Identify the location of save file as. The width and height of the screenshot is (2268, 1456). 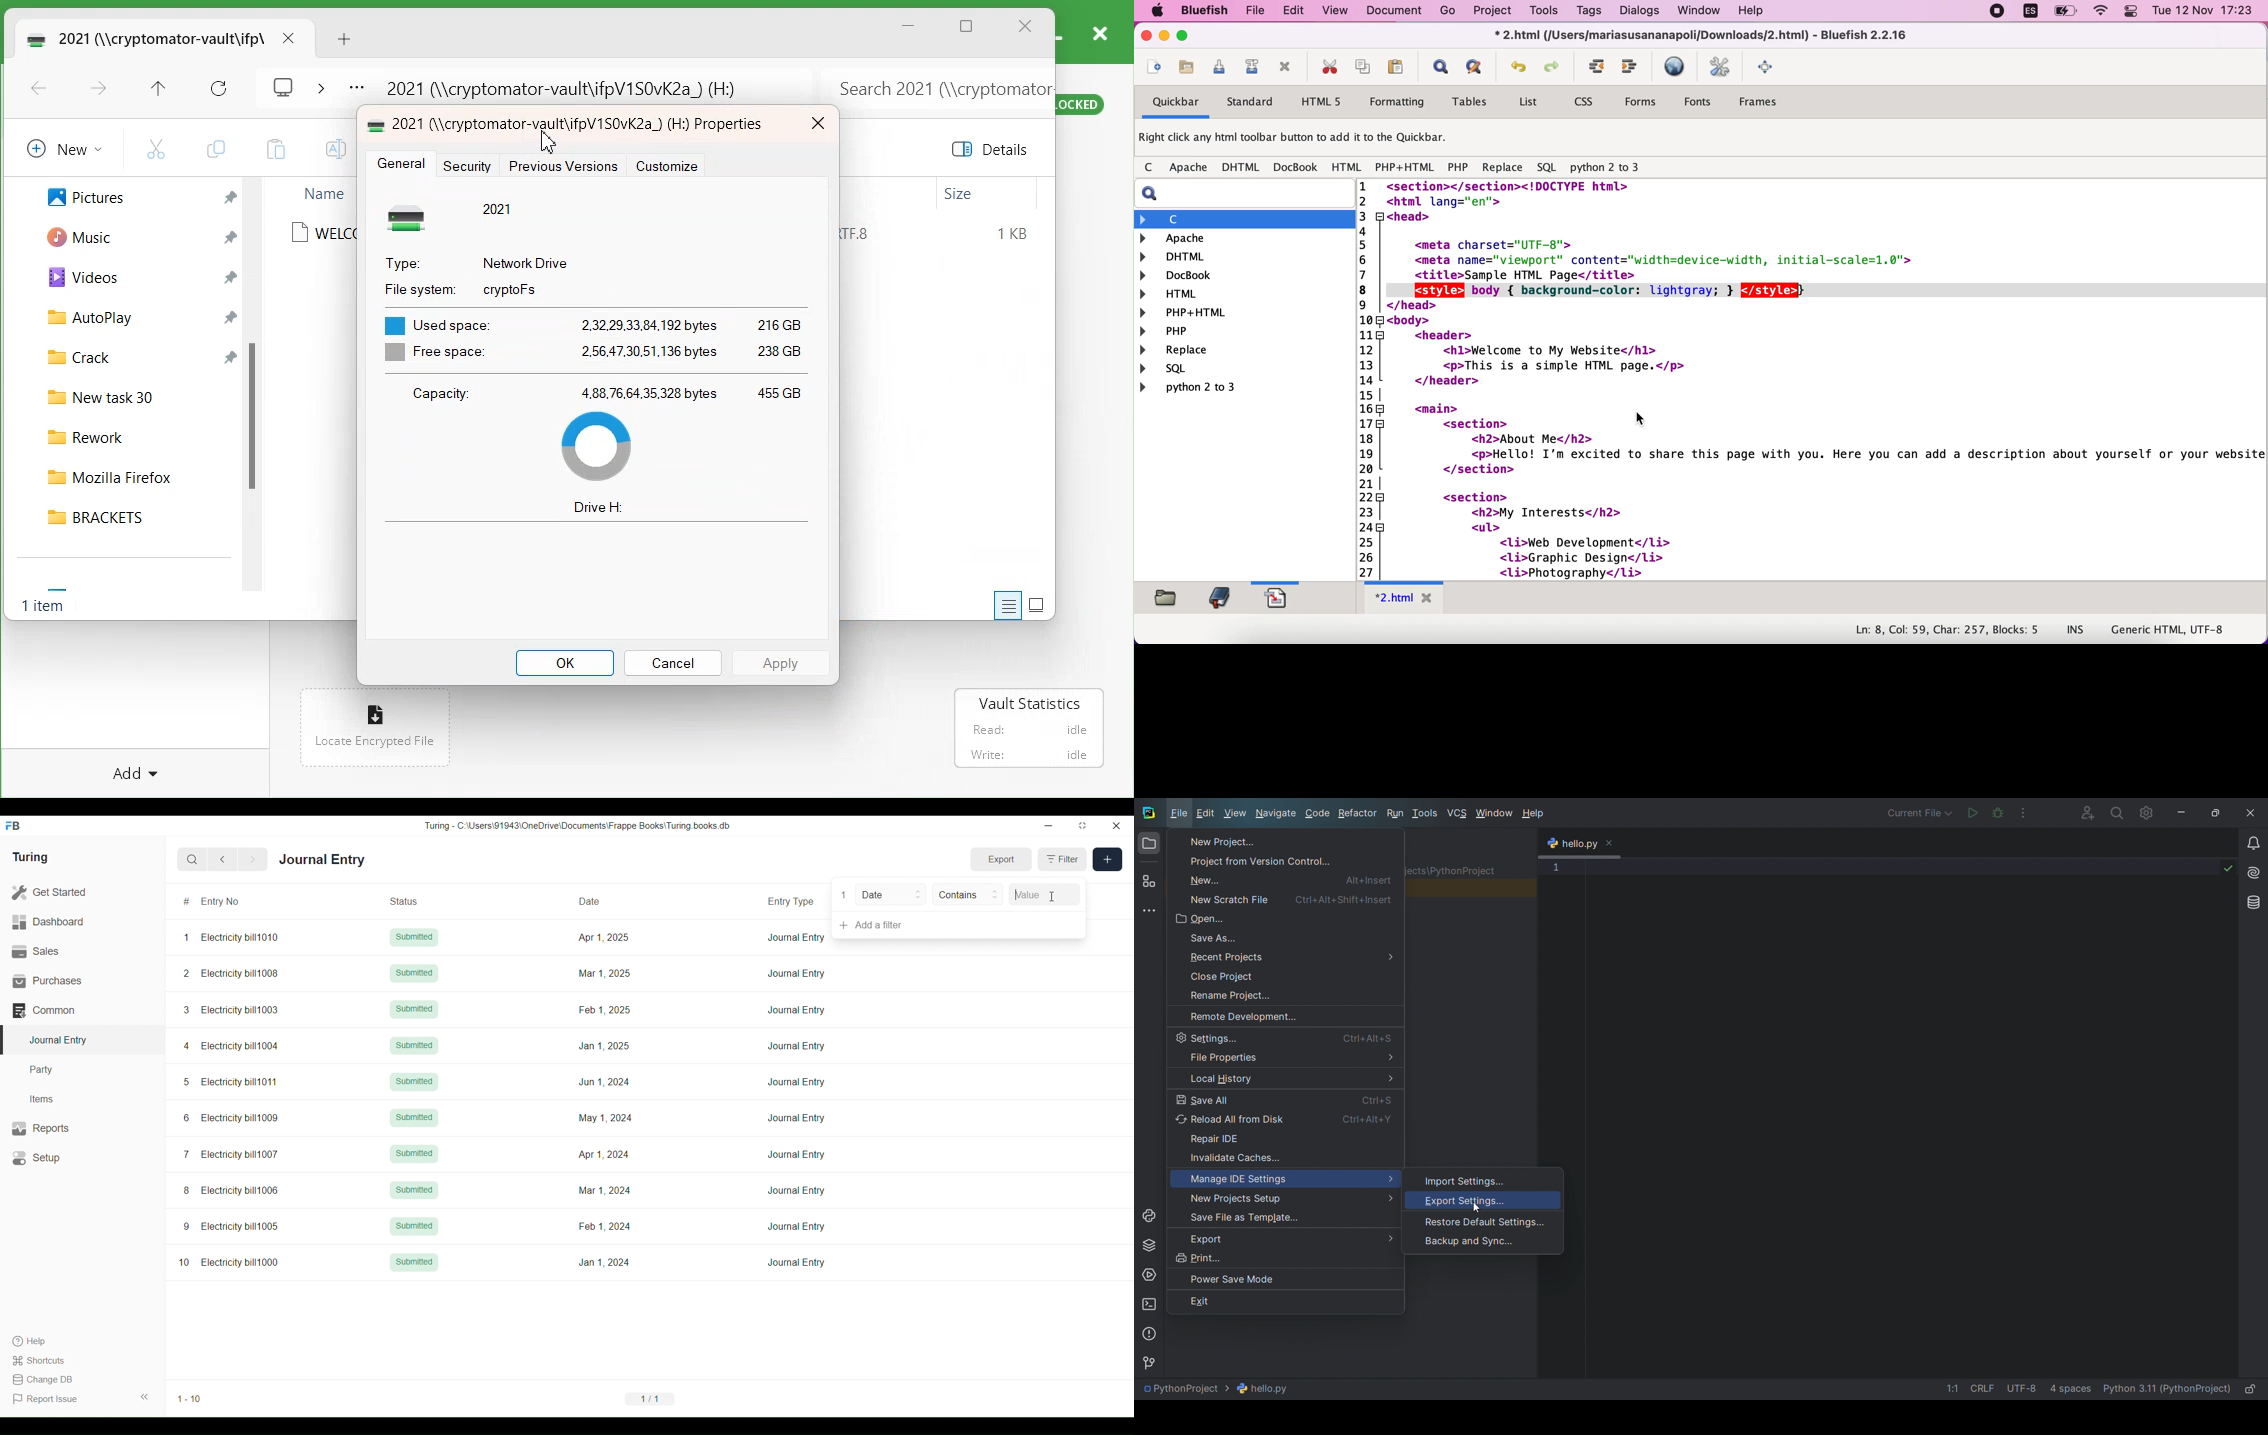
(1254, 67).